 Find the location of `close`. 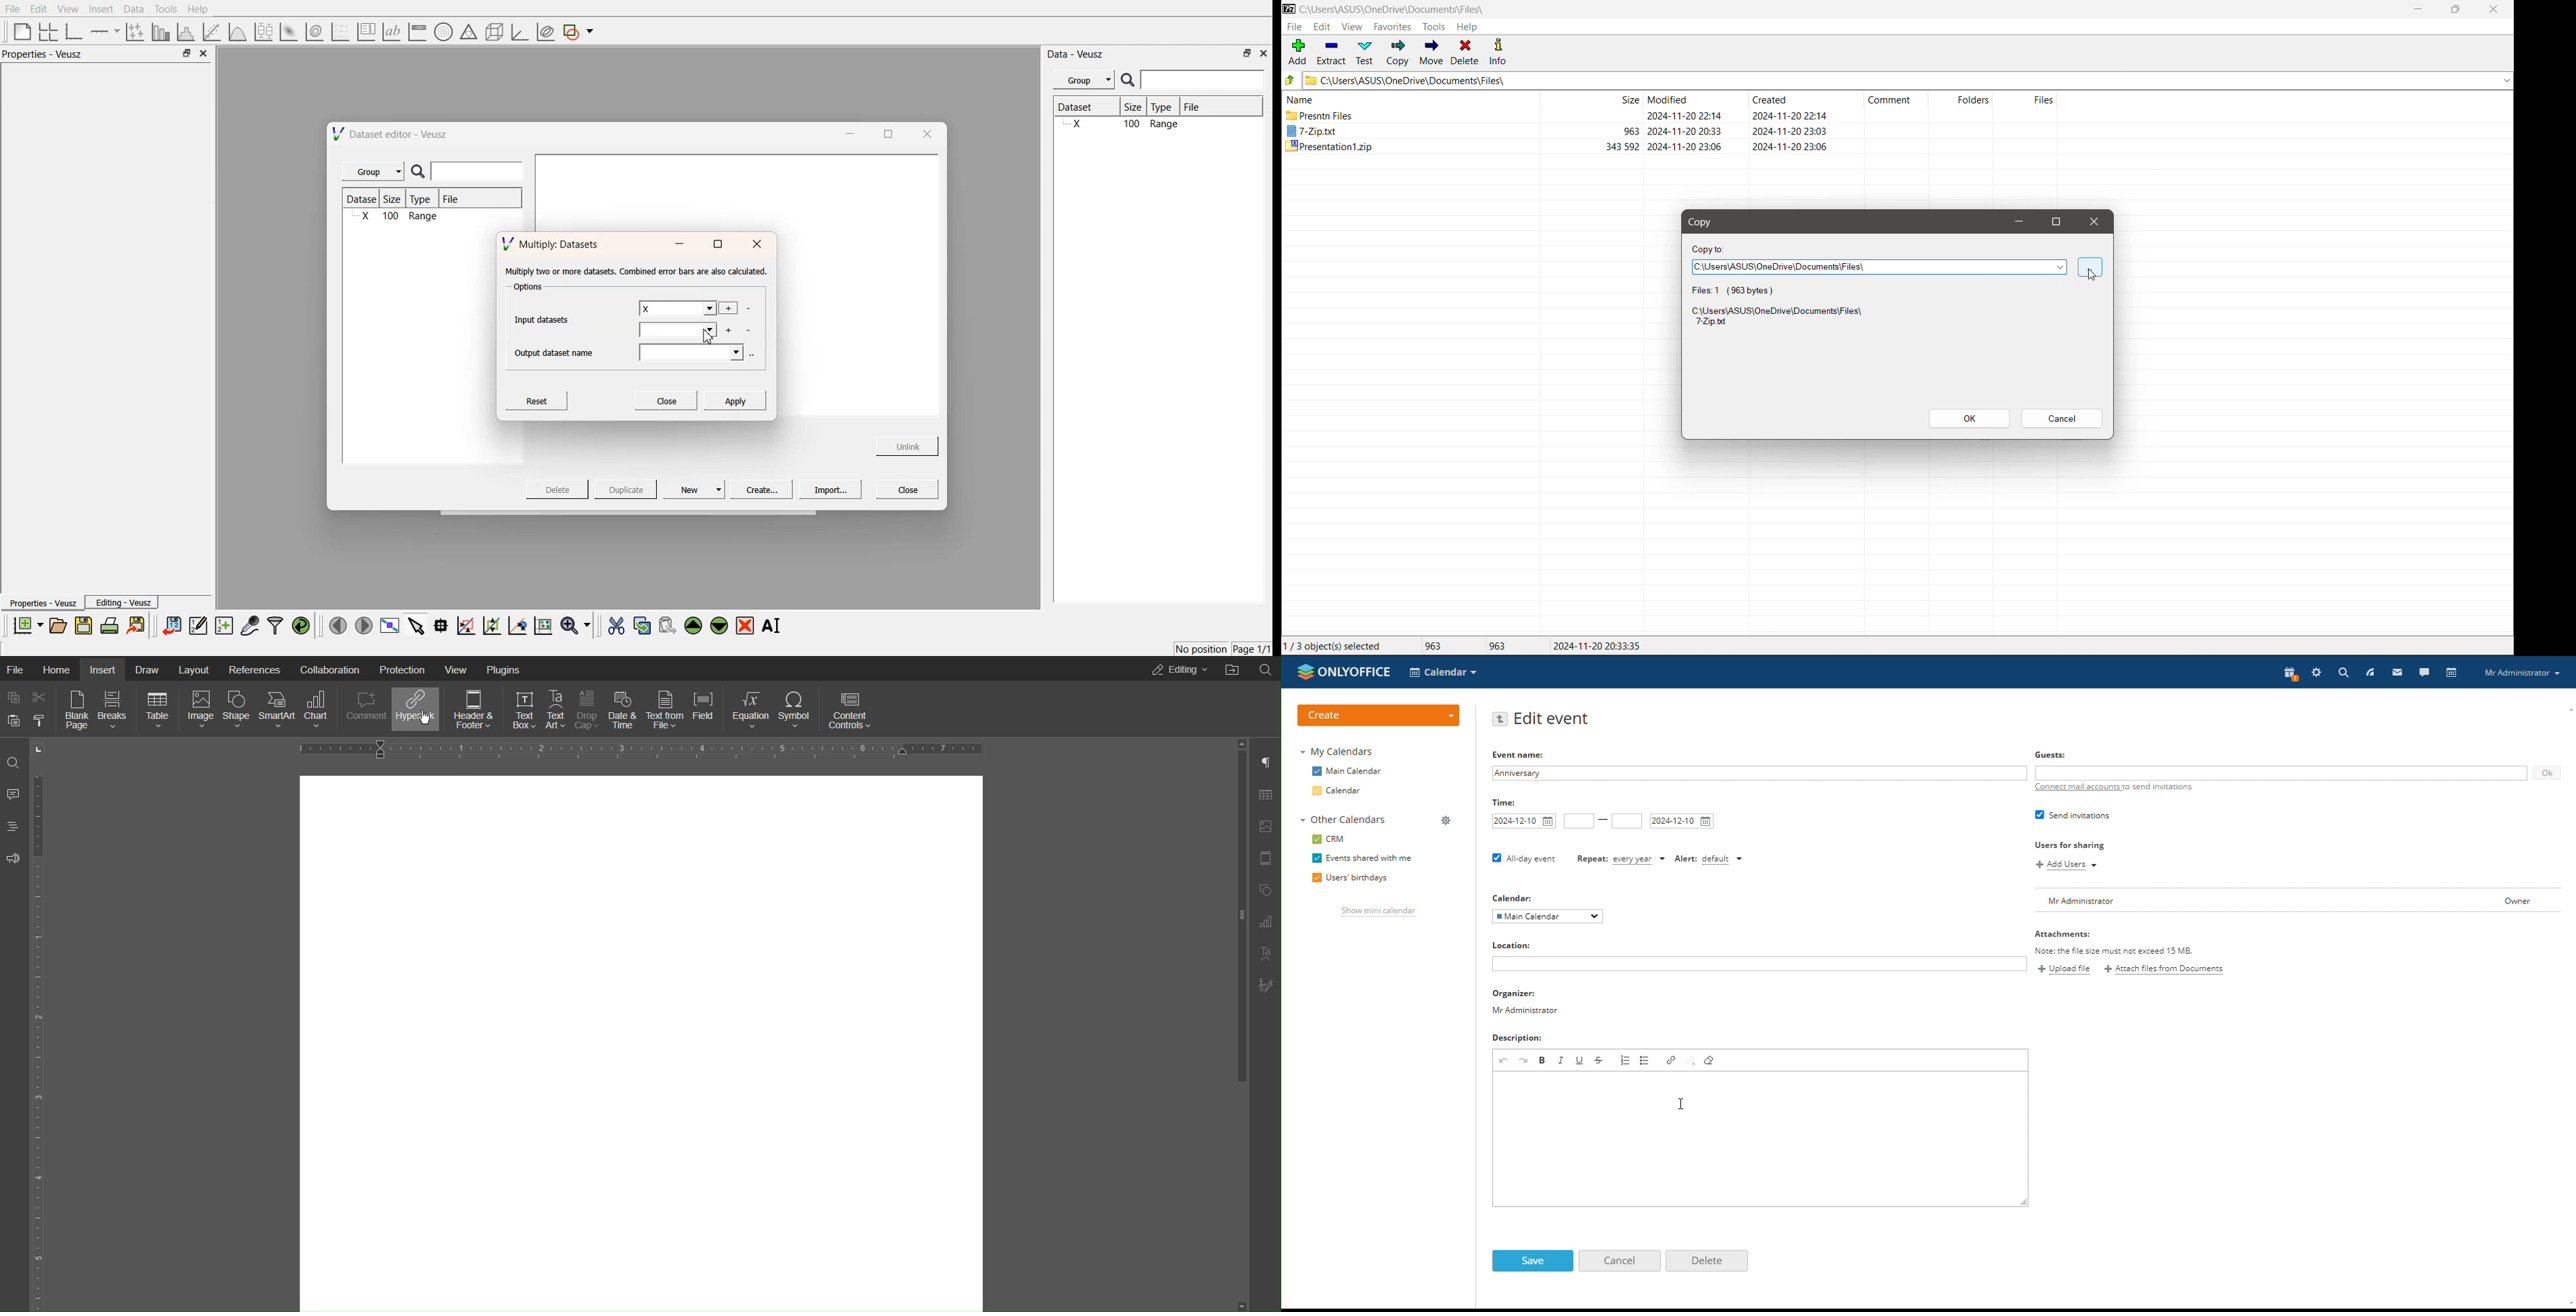

close is located at coordinates (758, 245).